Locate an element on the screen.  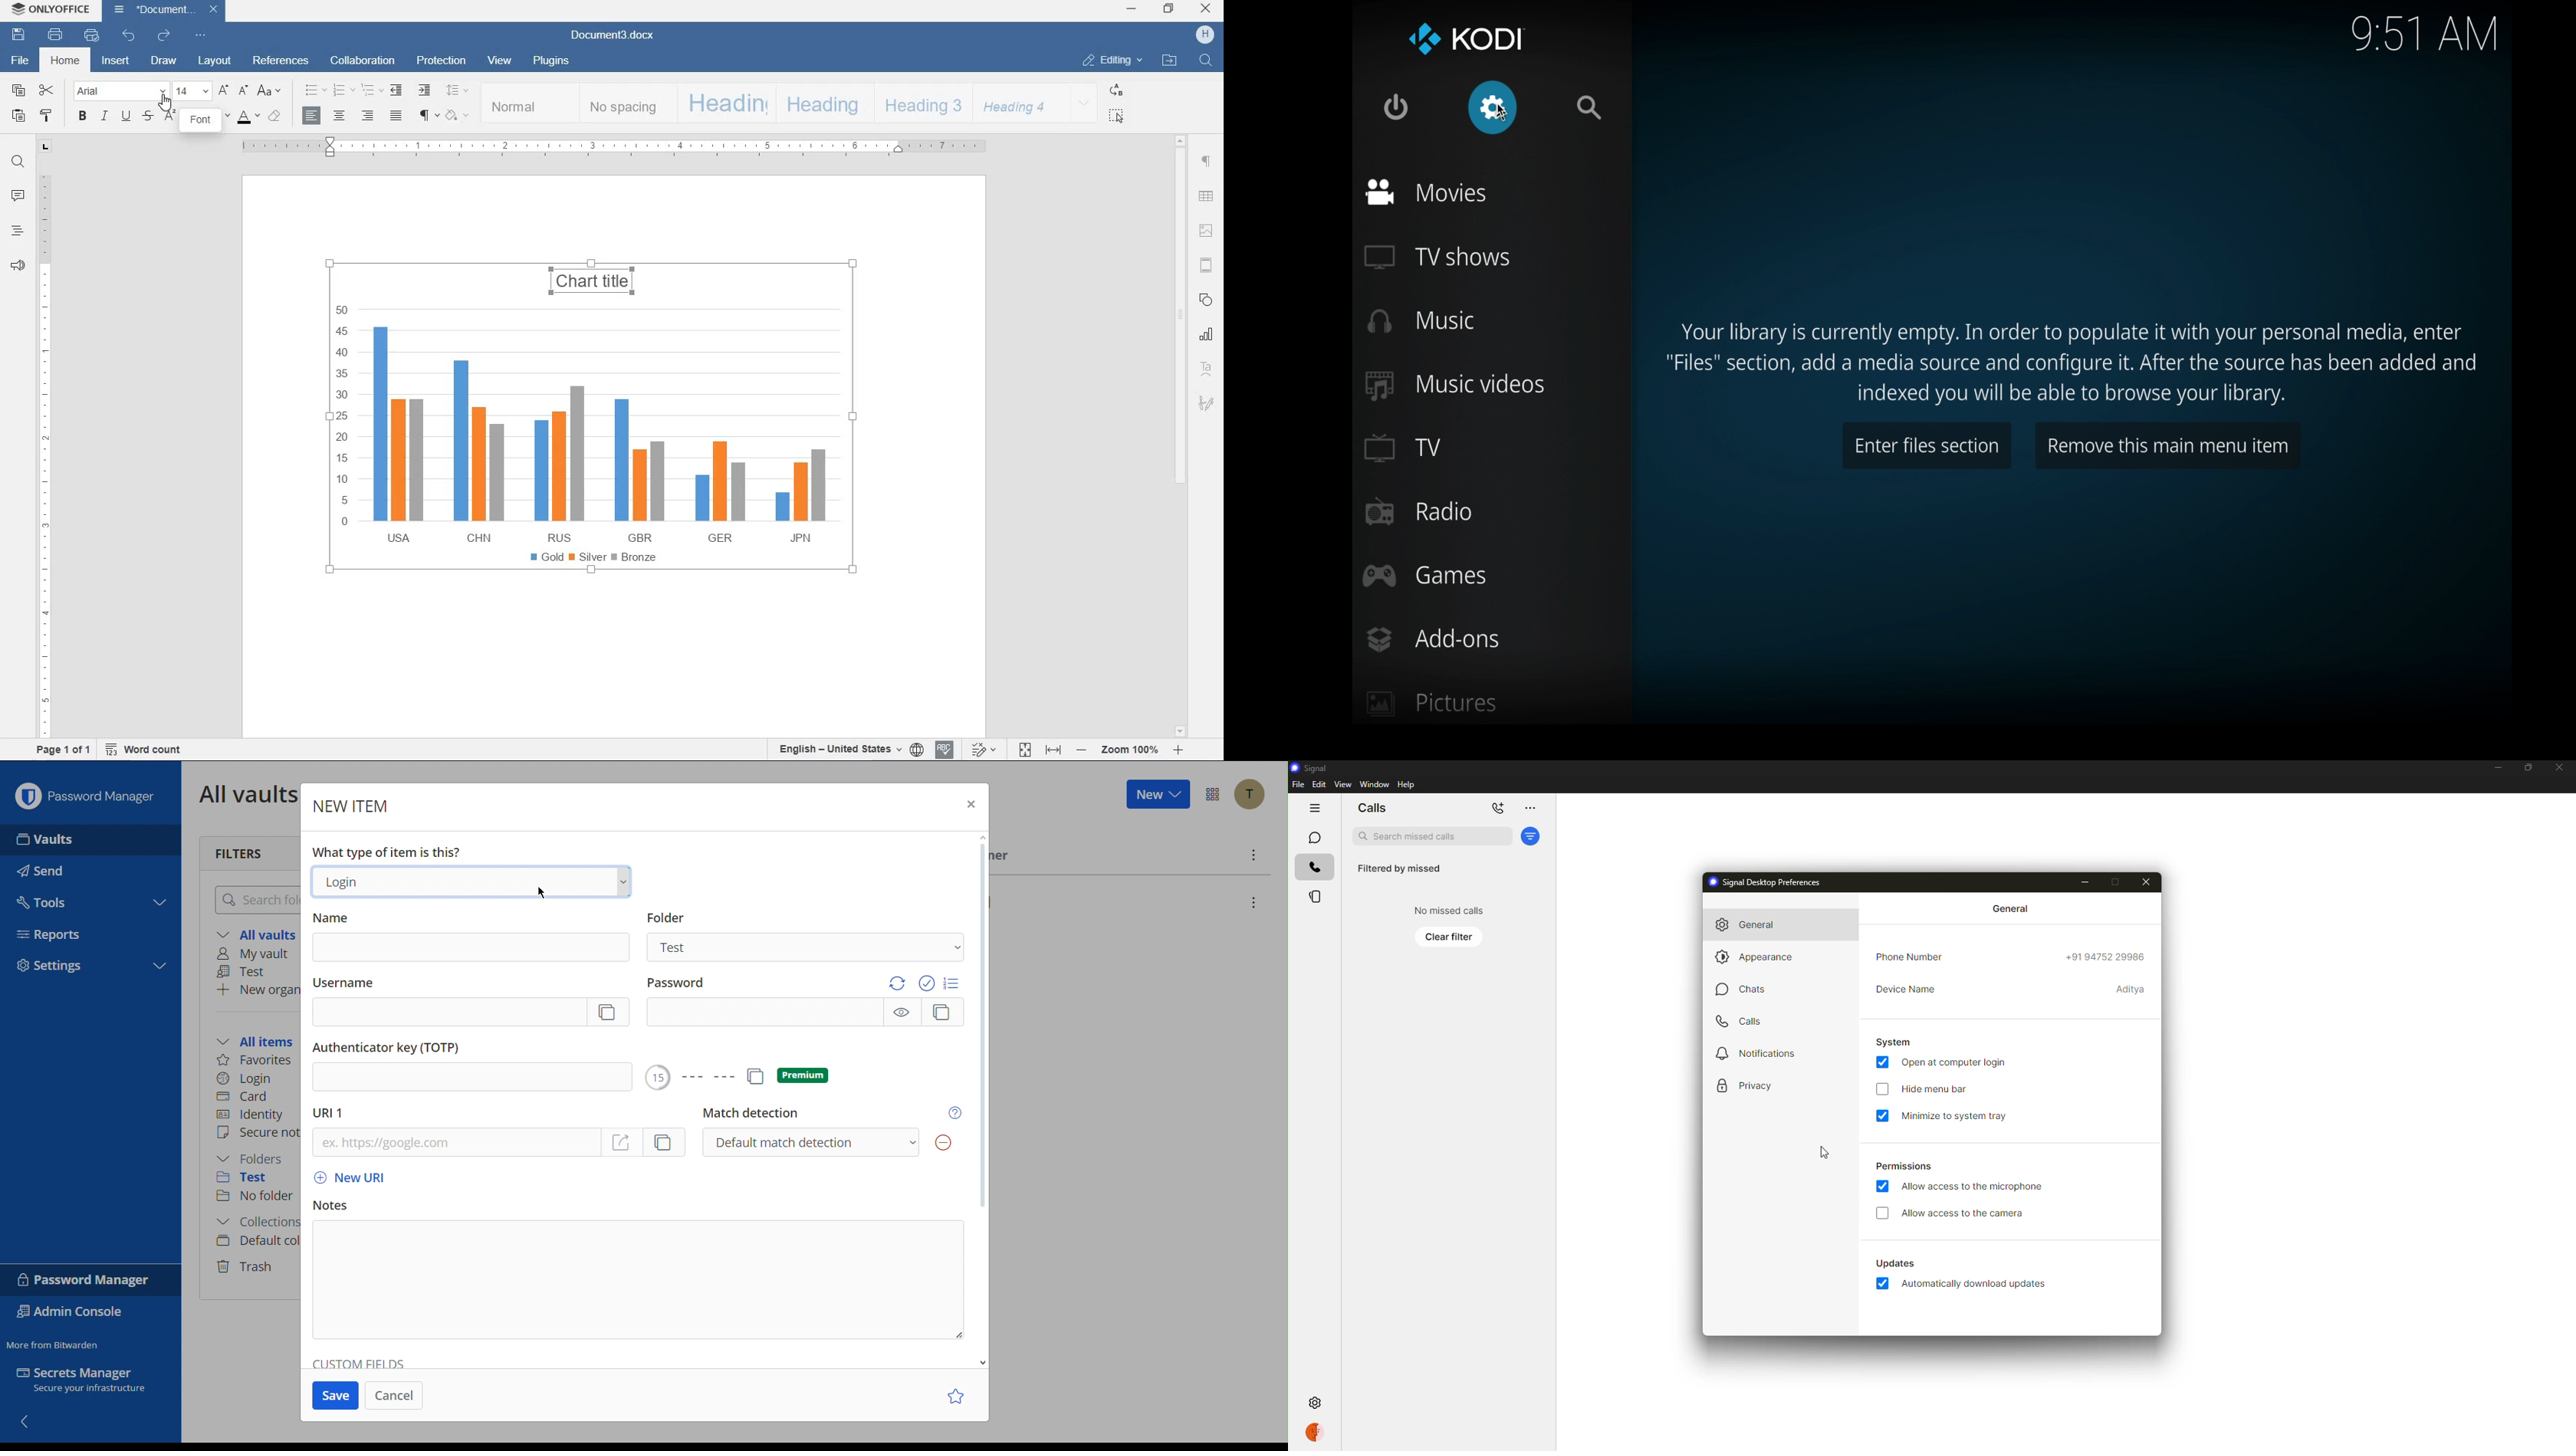
Secure is located at coordinates (257, 1134).